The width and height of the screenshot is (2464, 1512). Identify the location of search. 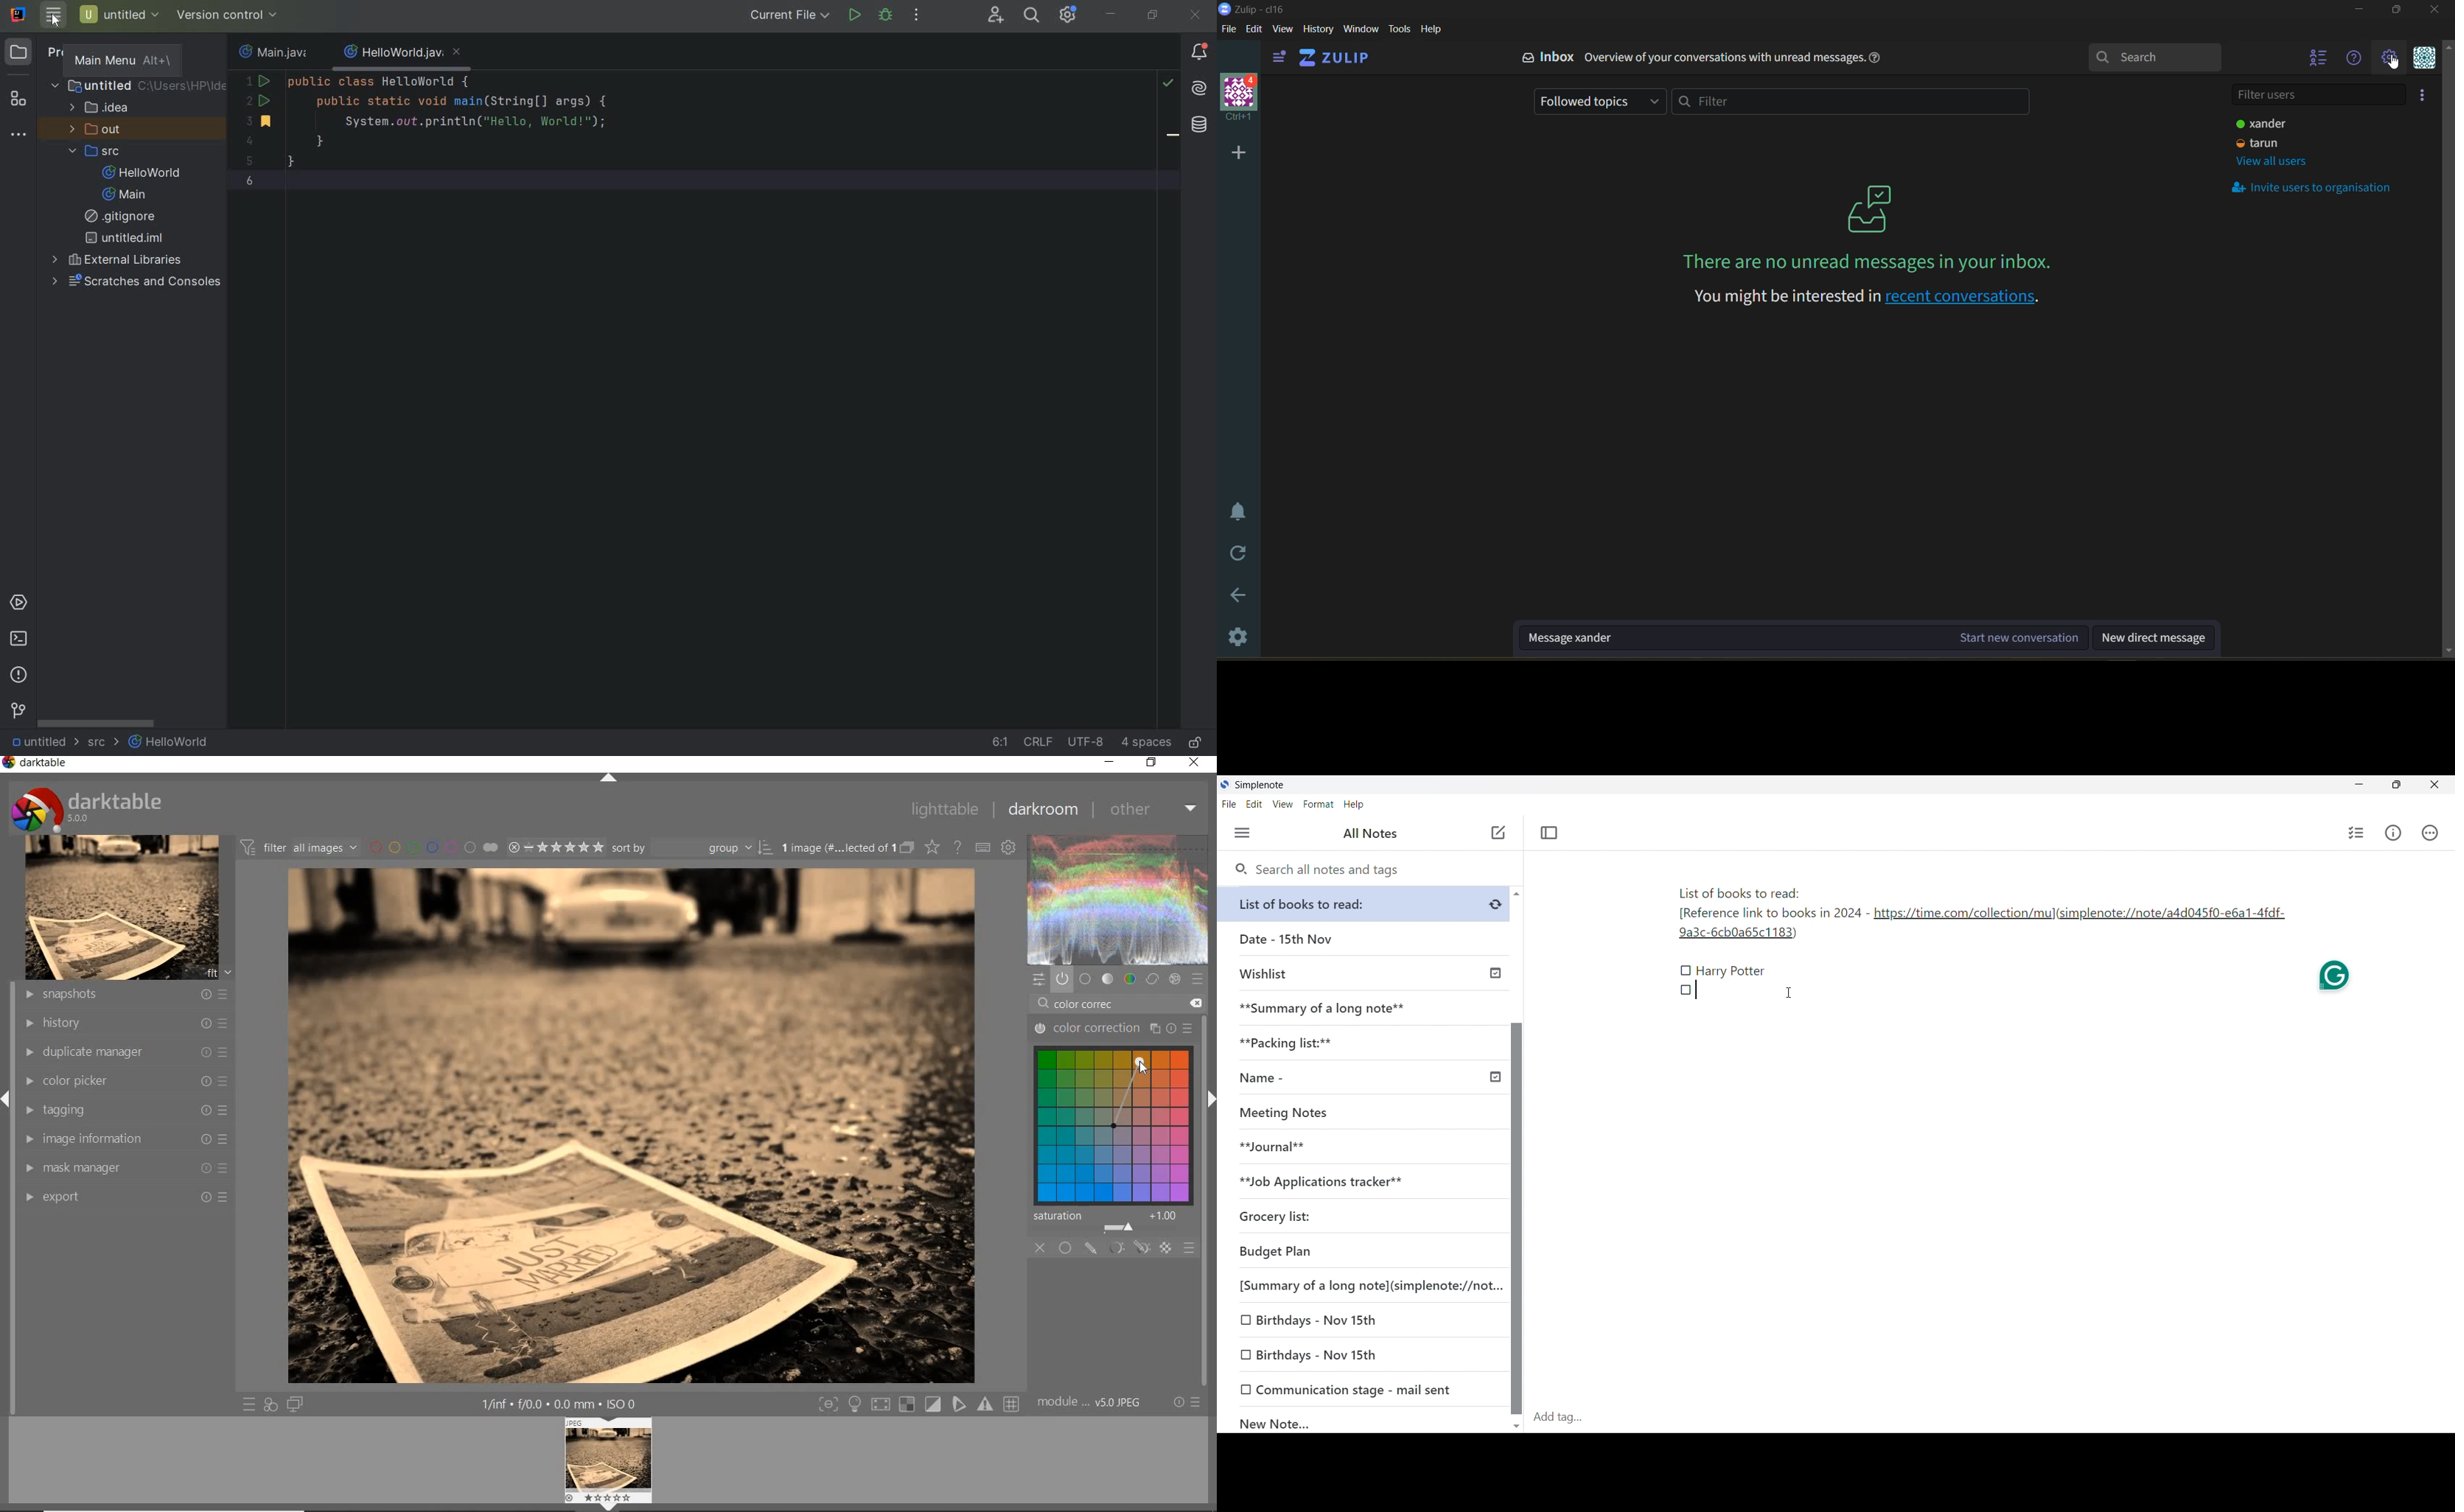
(2154, 56).